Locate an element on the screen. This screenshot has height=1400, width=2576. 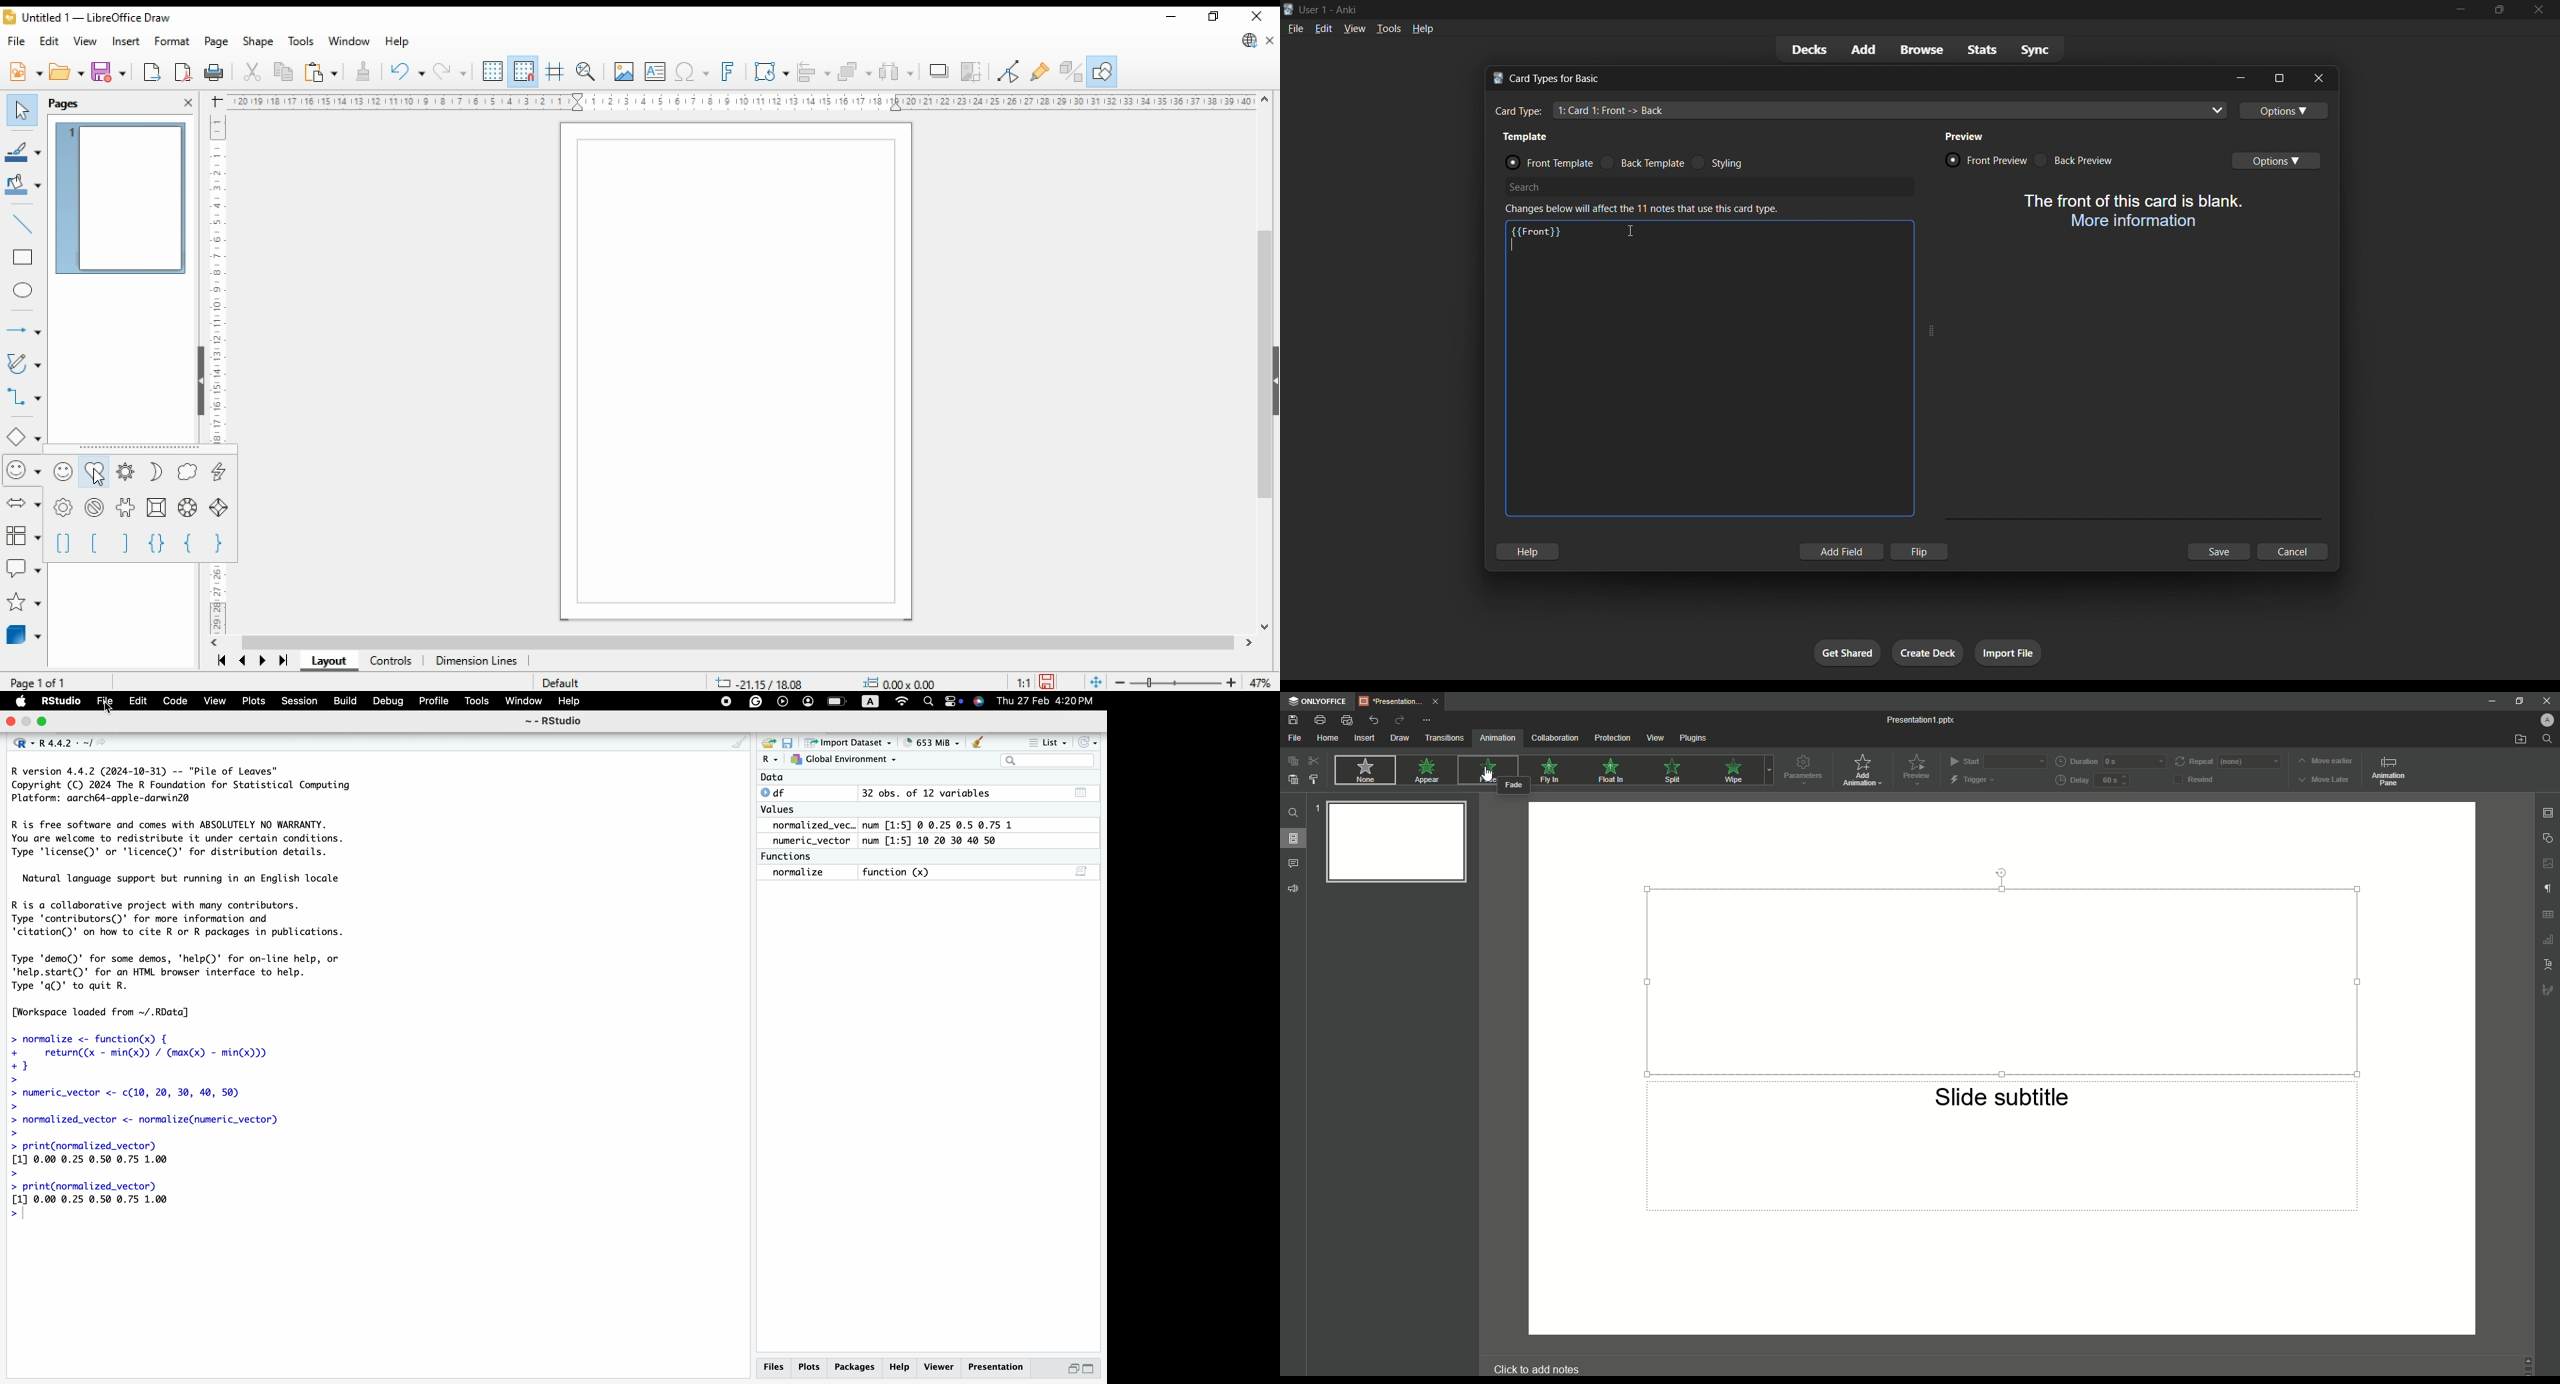
flip is located at coordinates (1923, 550).